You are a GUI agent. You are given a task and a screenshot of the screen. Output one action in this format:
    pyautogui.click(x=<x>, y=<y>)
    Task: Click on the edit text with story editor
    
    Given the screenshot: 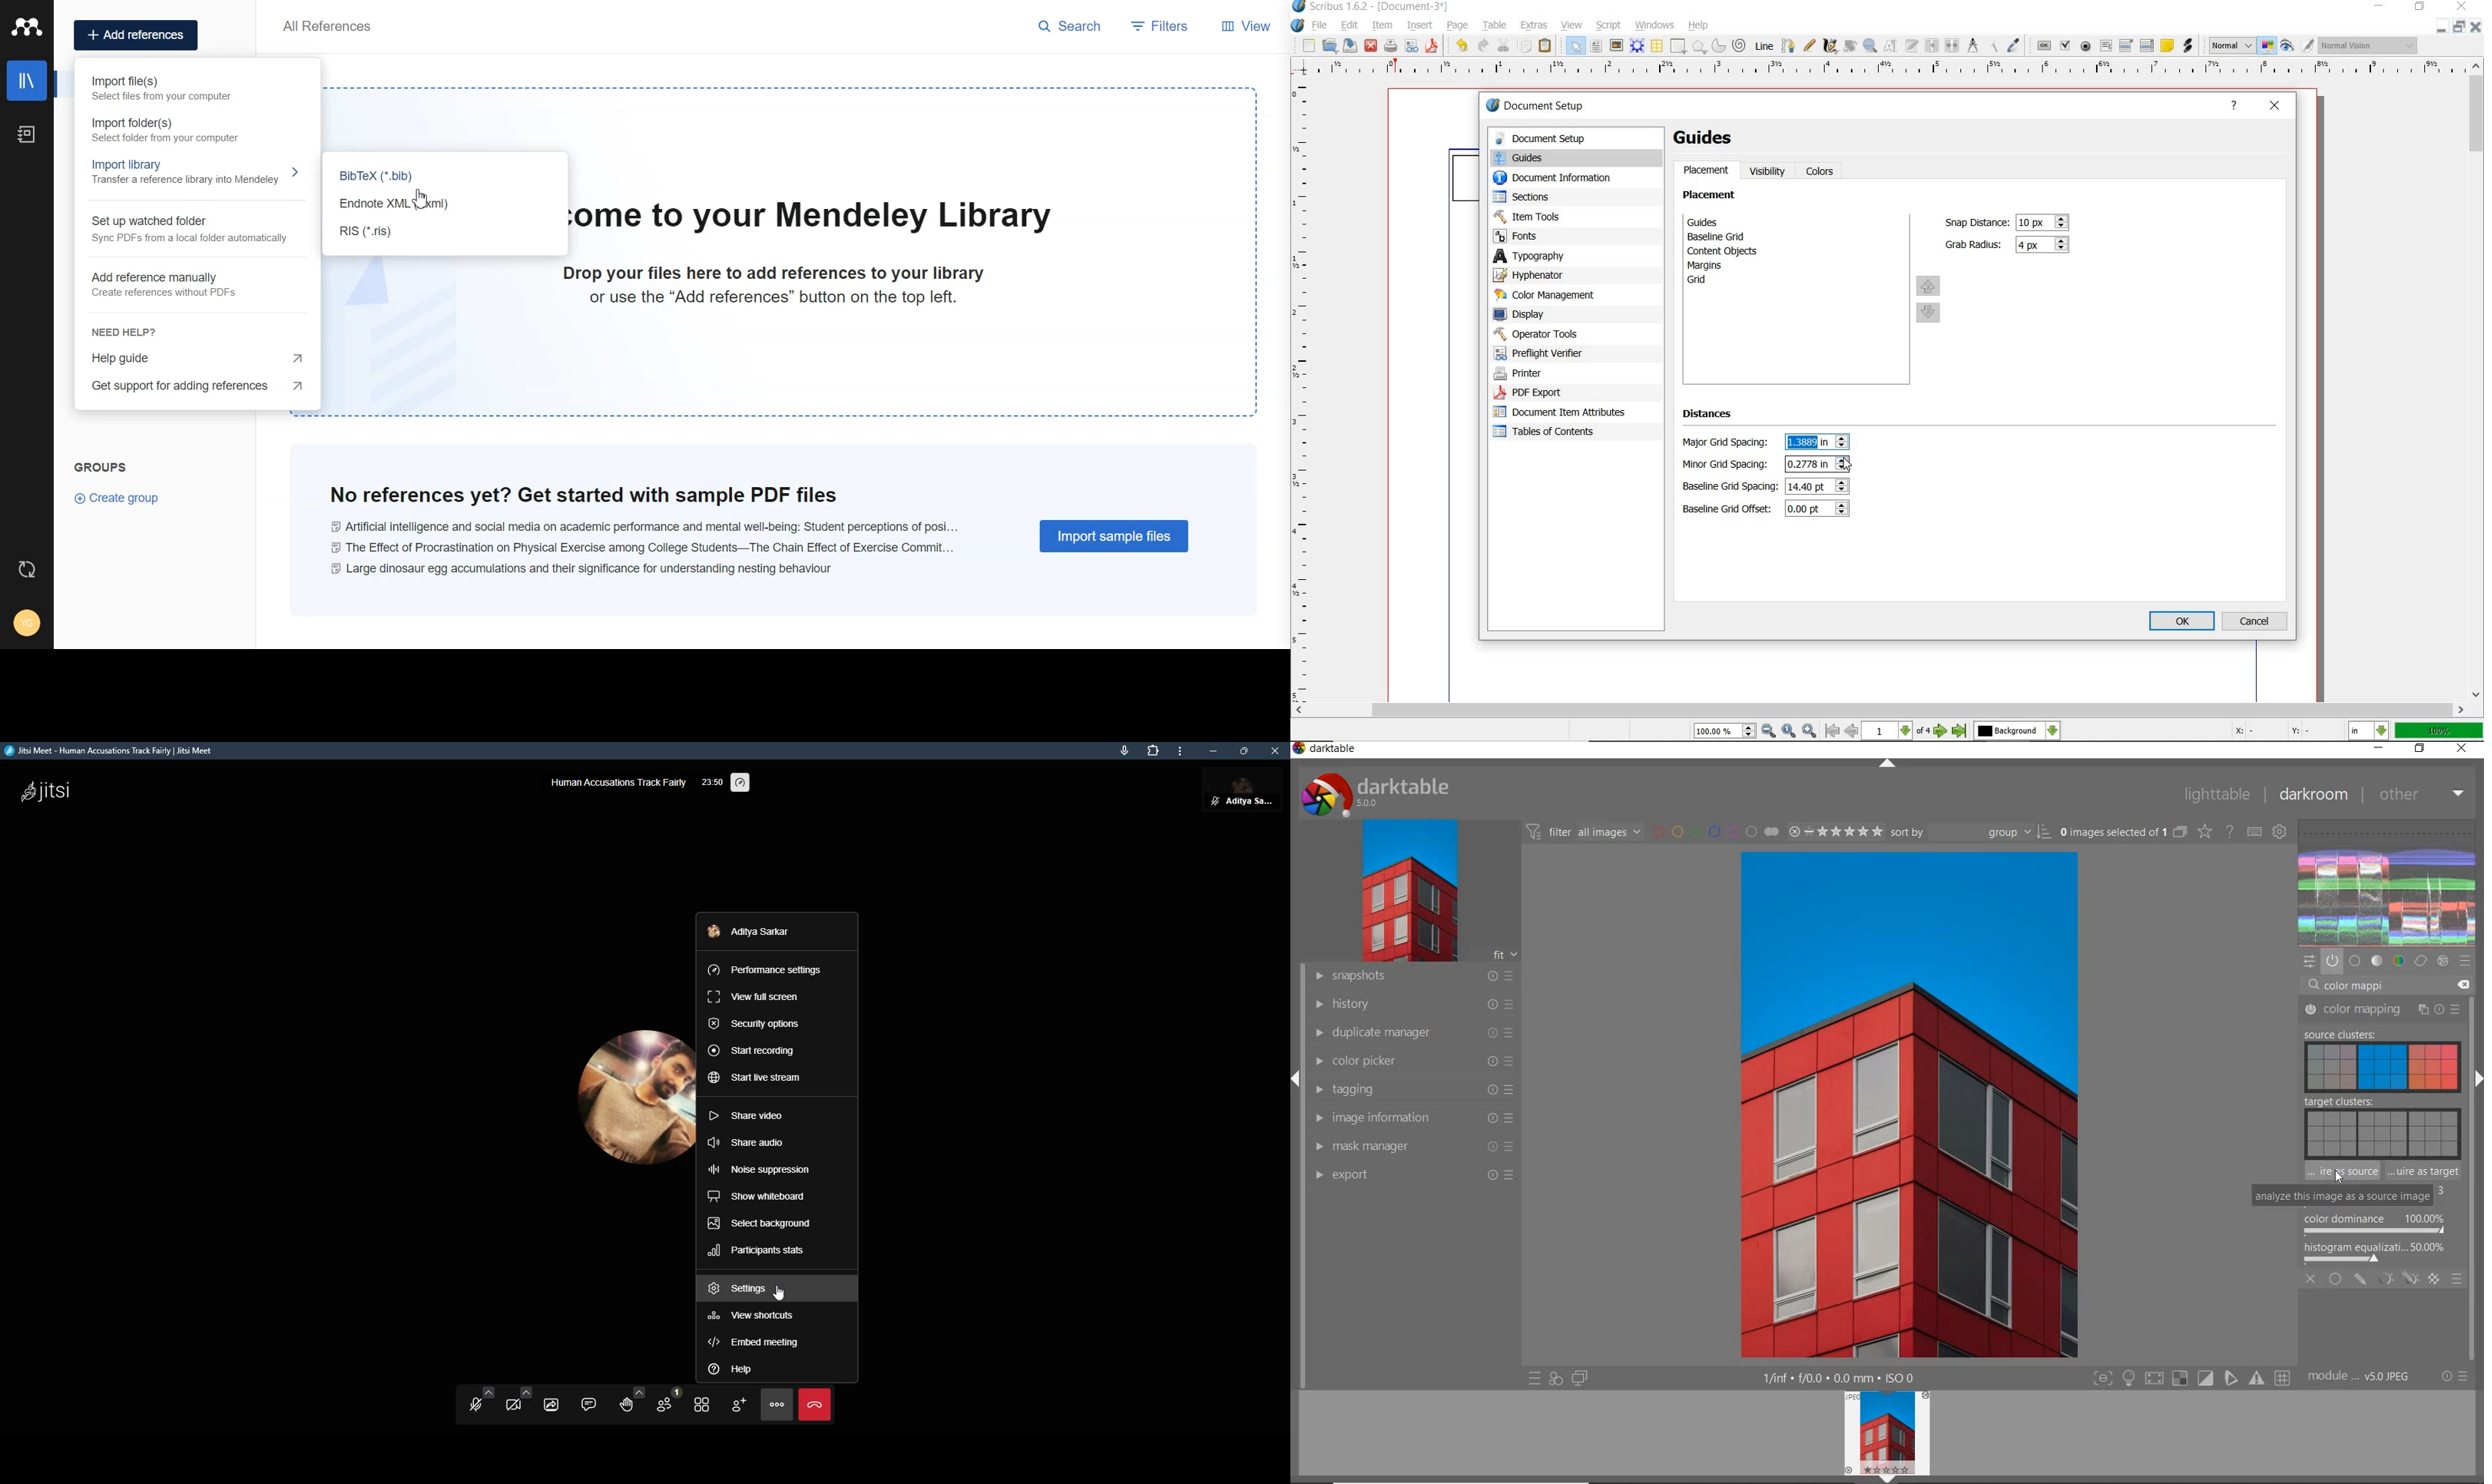 What is the action you would take?
    pyautogui.click(x=1911, y=45)
    